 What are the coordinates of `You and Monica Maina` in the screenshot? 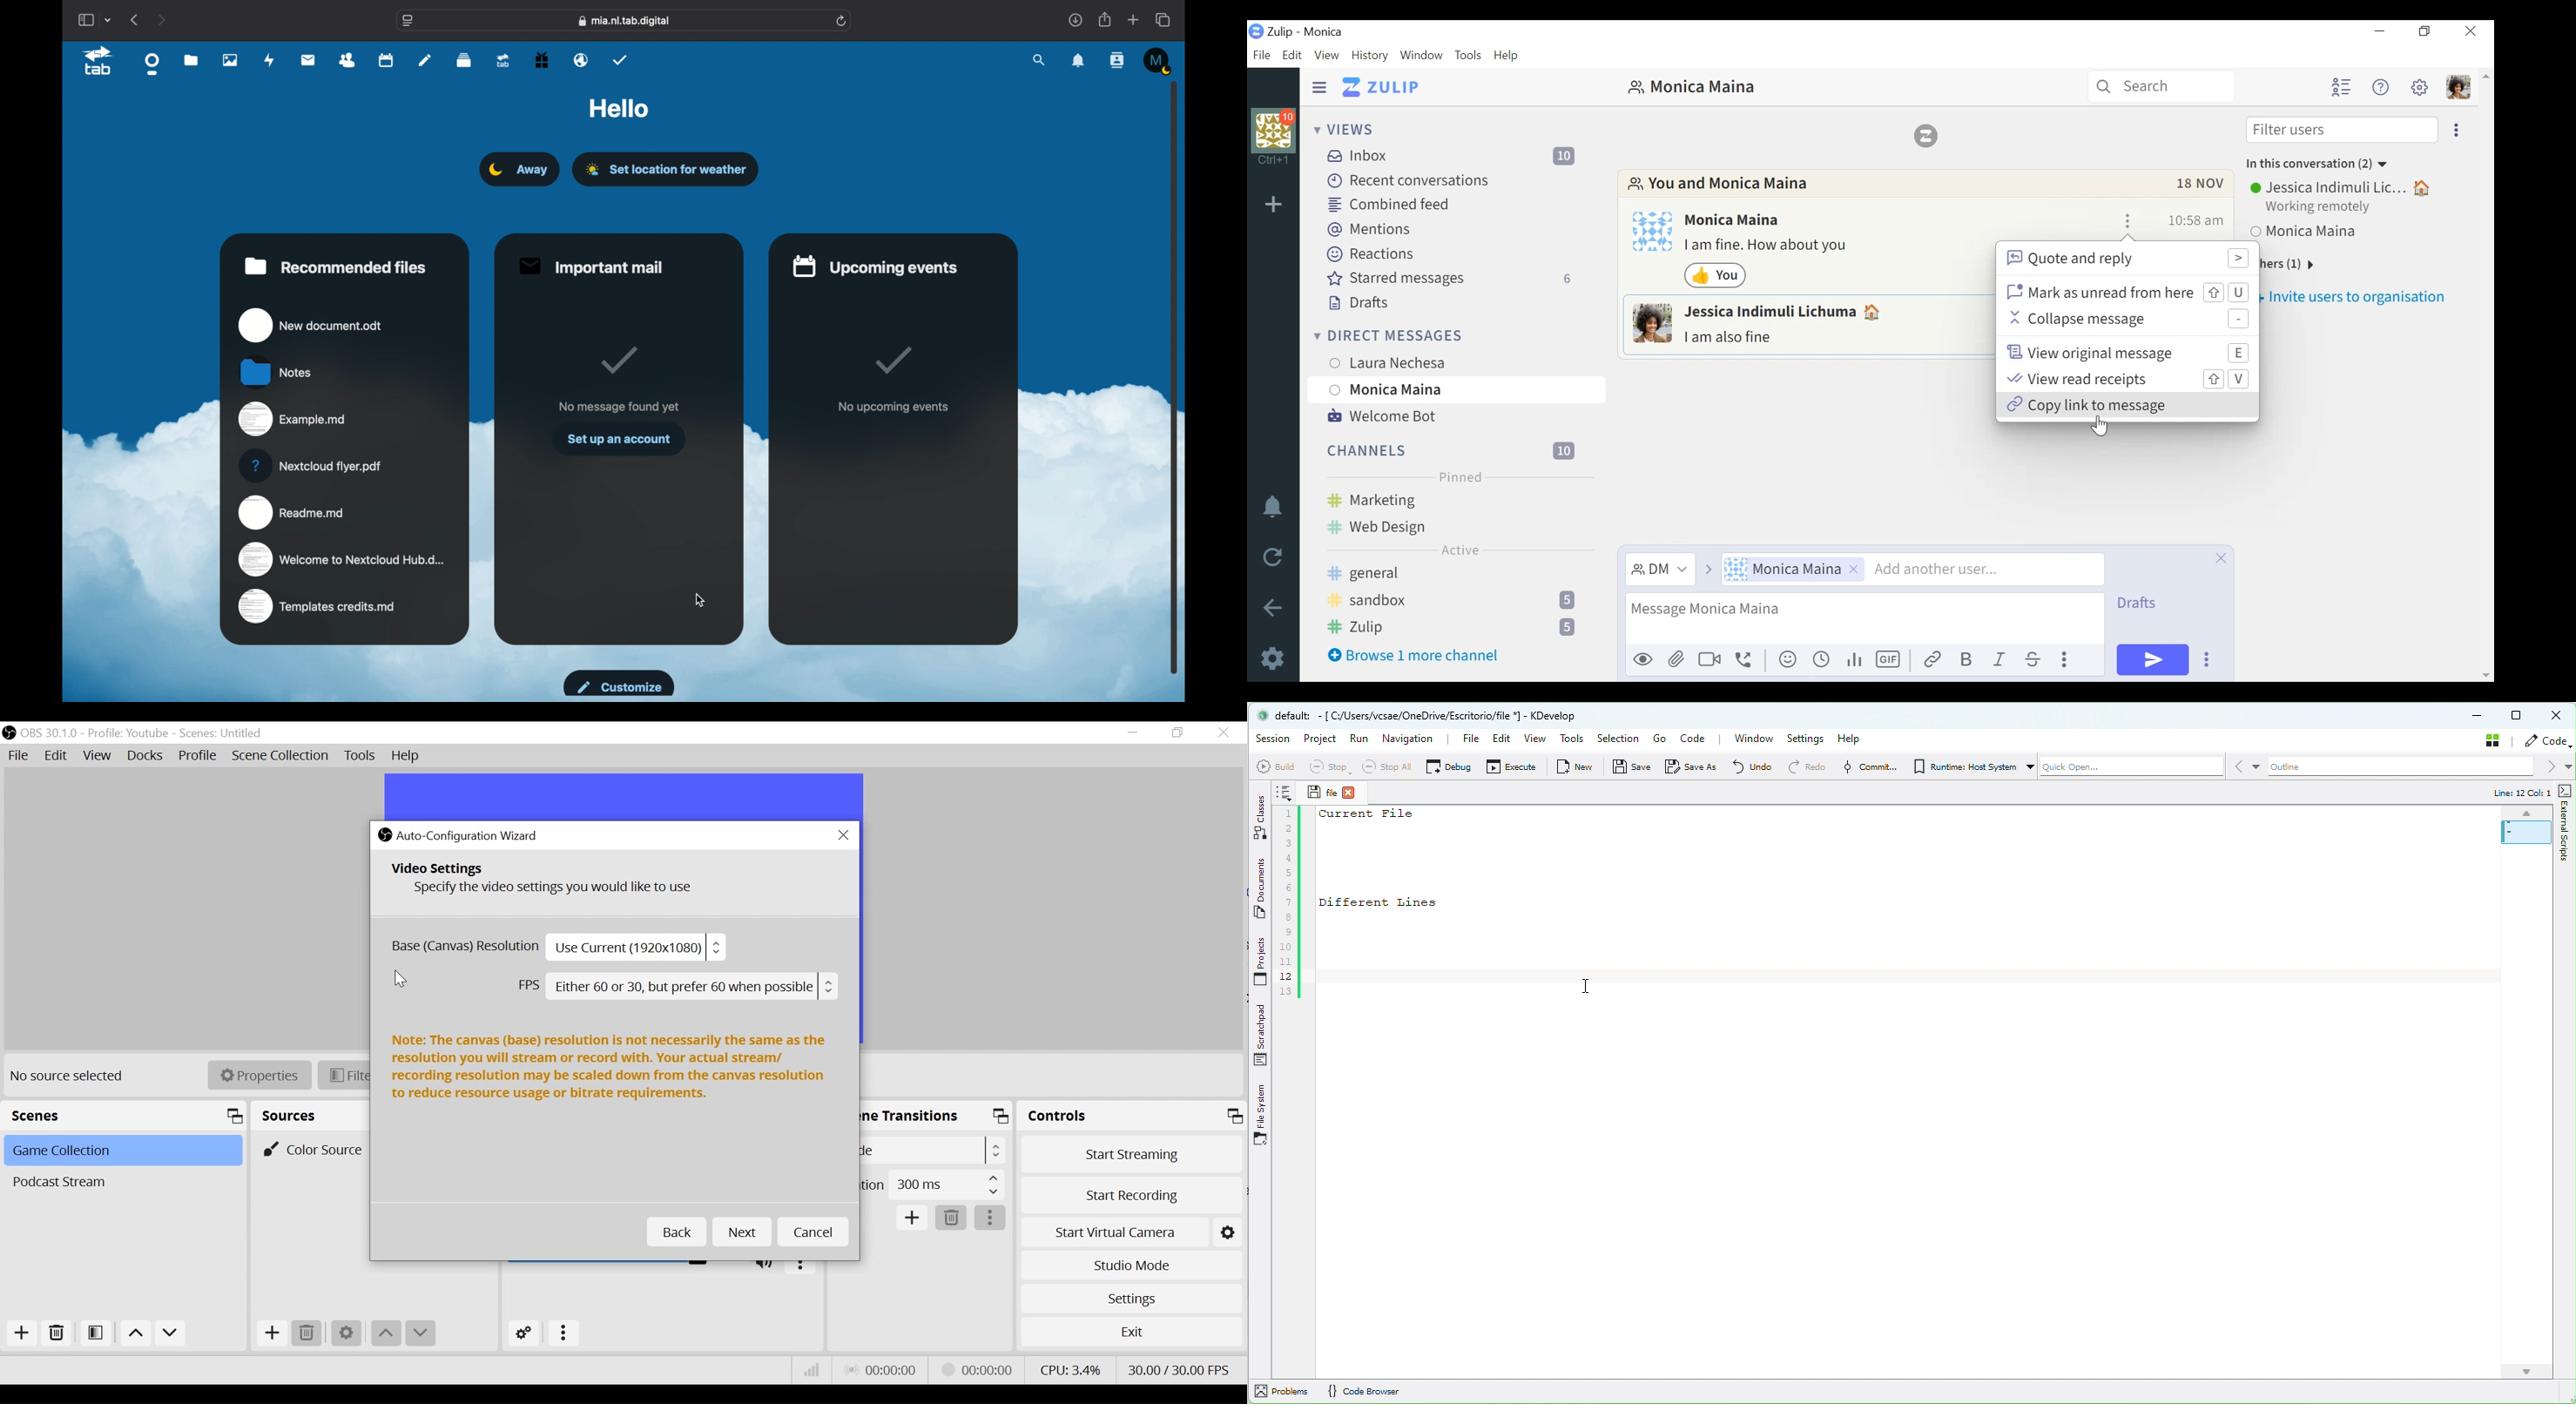 It's located at (1721, 185).